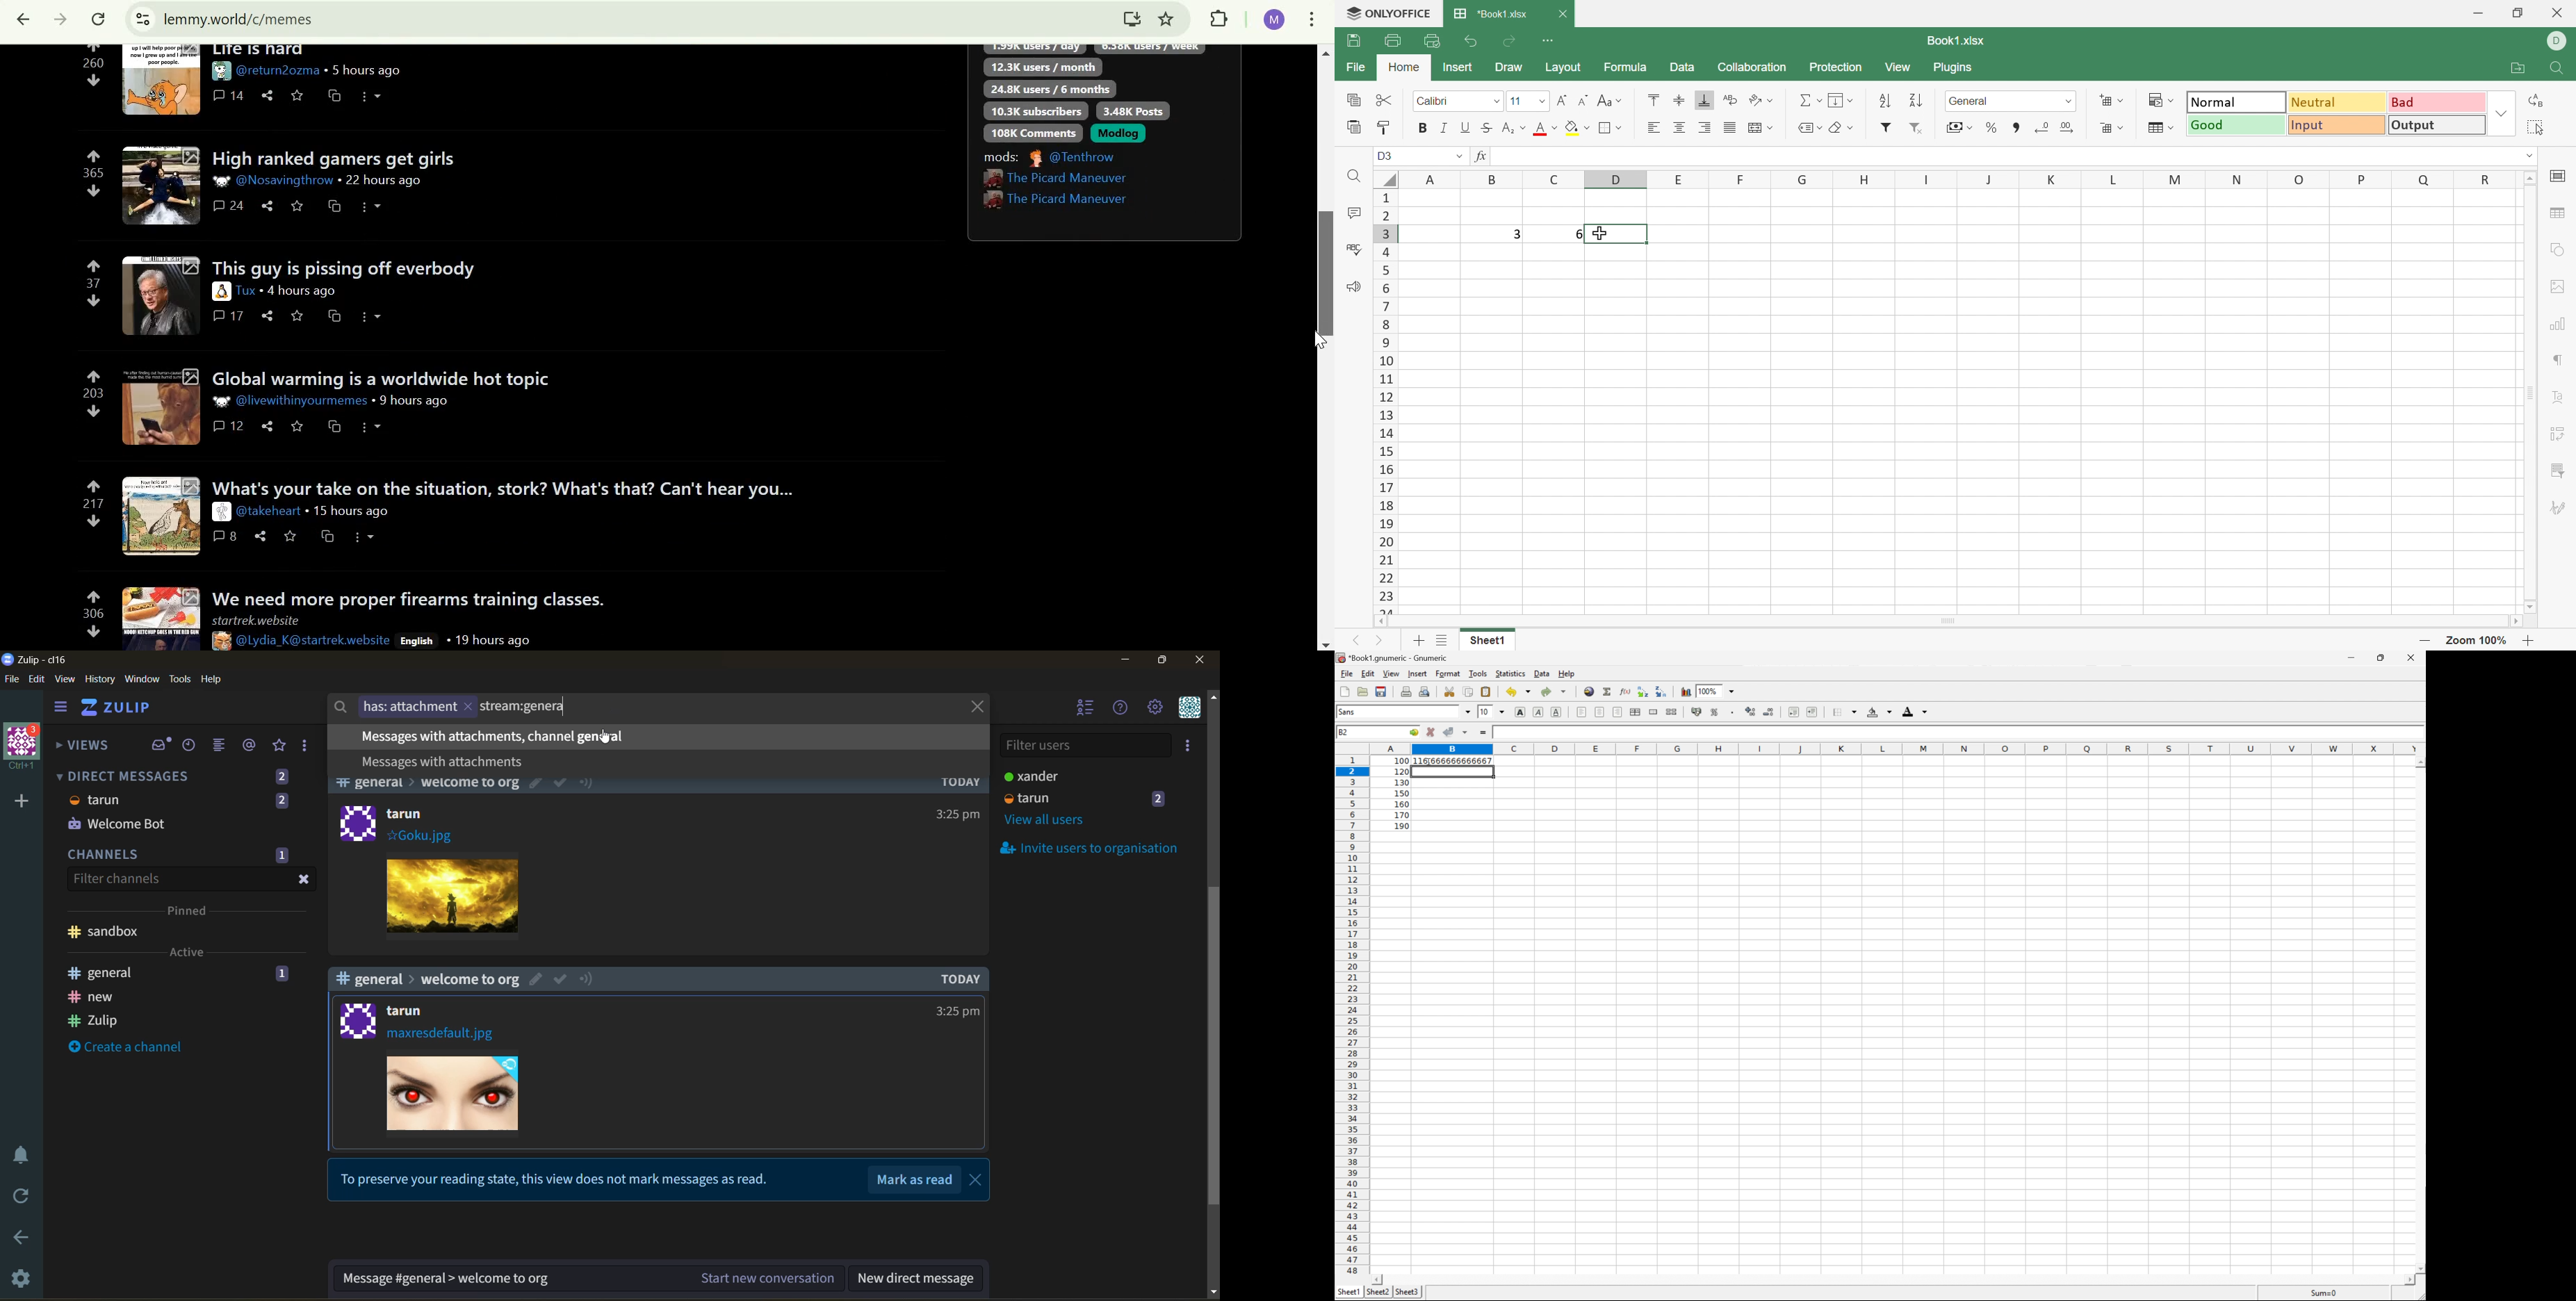 Image resolution: width=2576 pixels, height=1316 pixels. I want to click on Pivot table settings, so click(2560, 433).